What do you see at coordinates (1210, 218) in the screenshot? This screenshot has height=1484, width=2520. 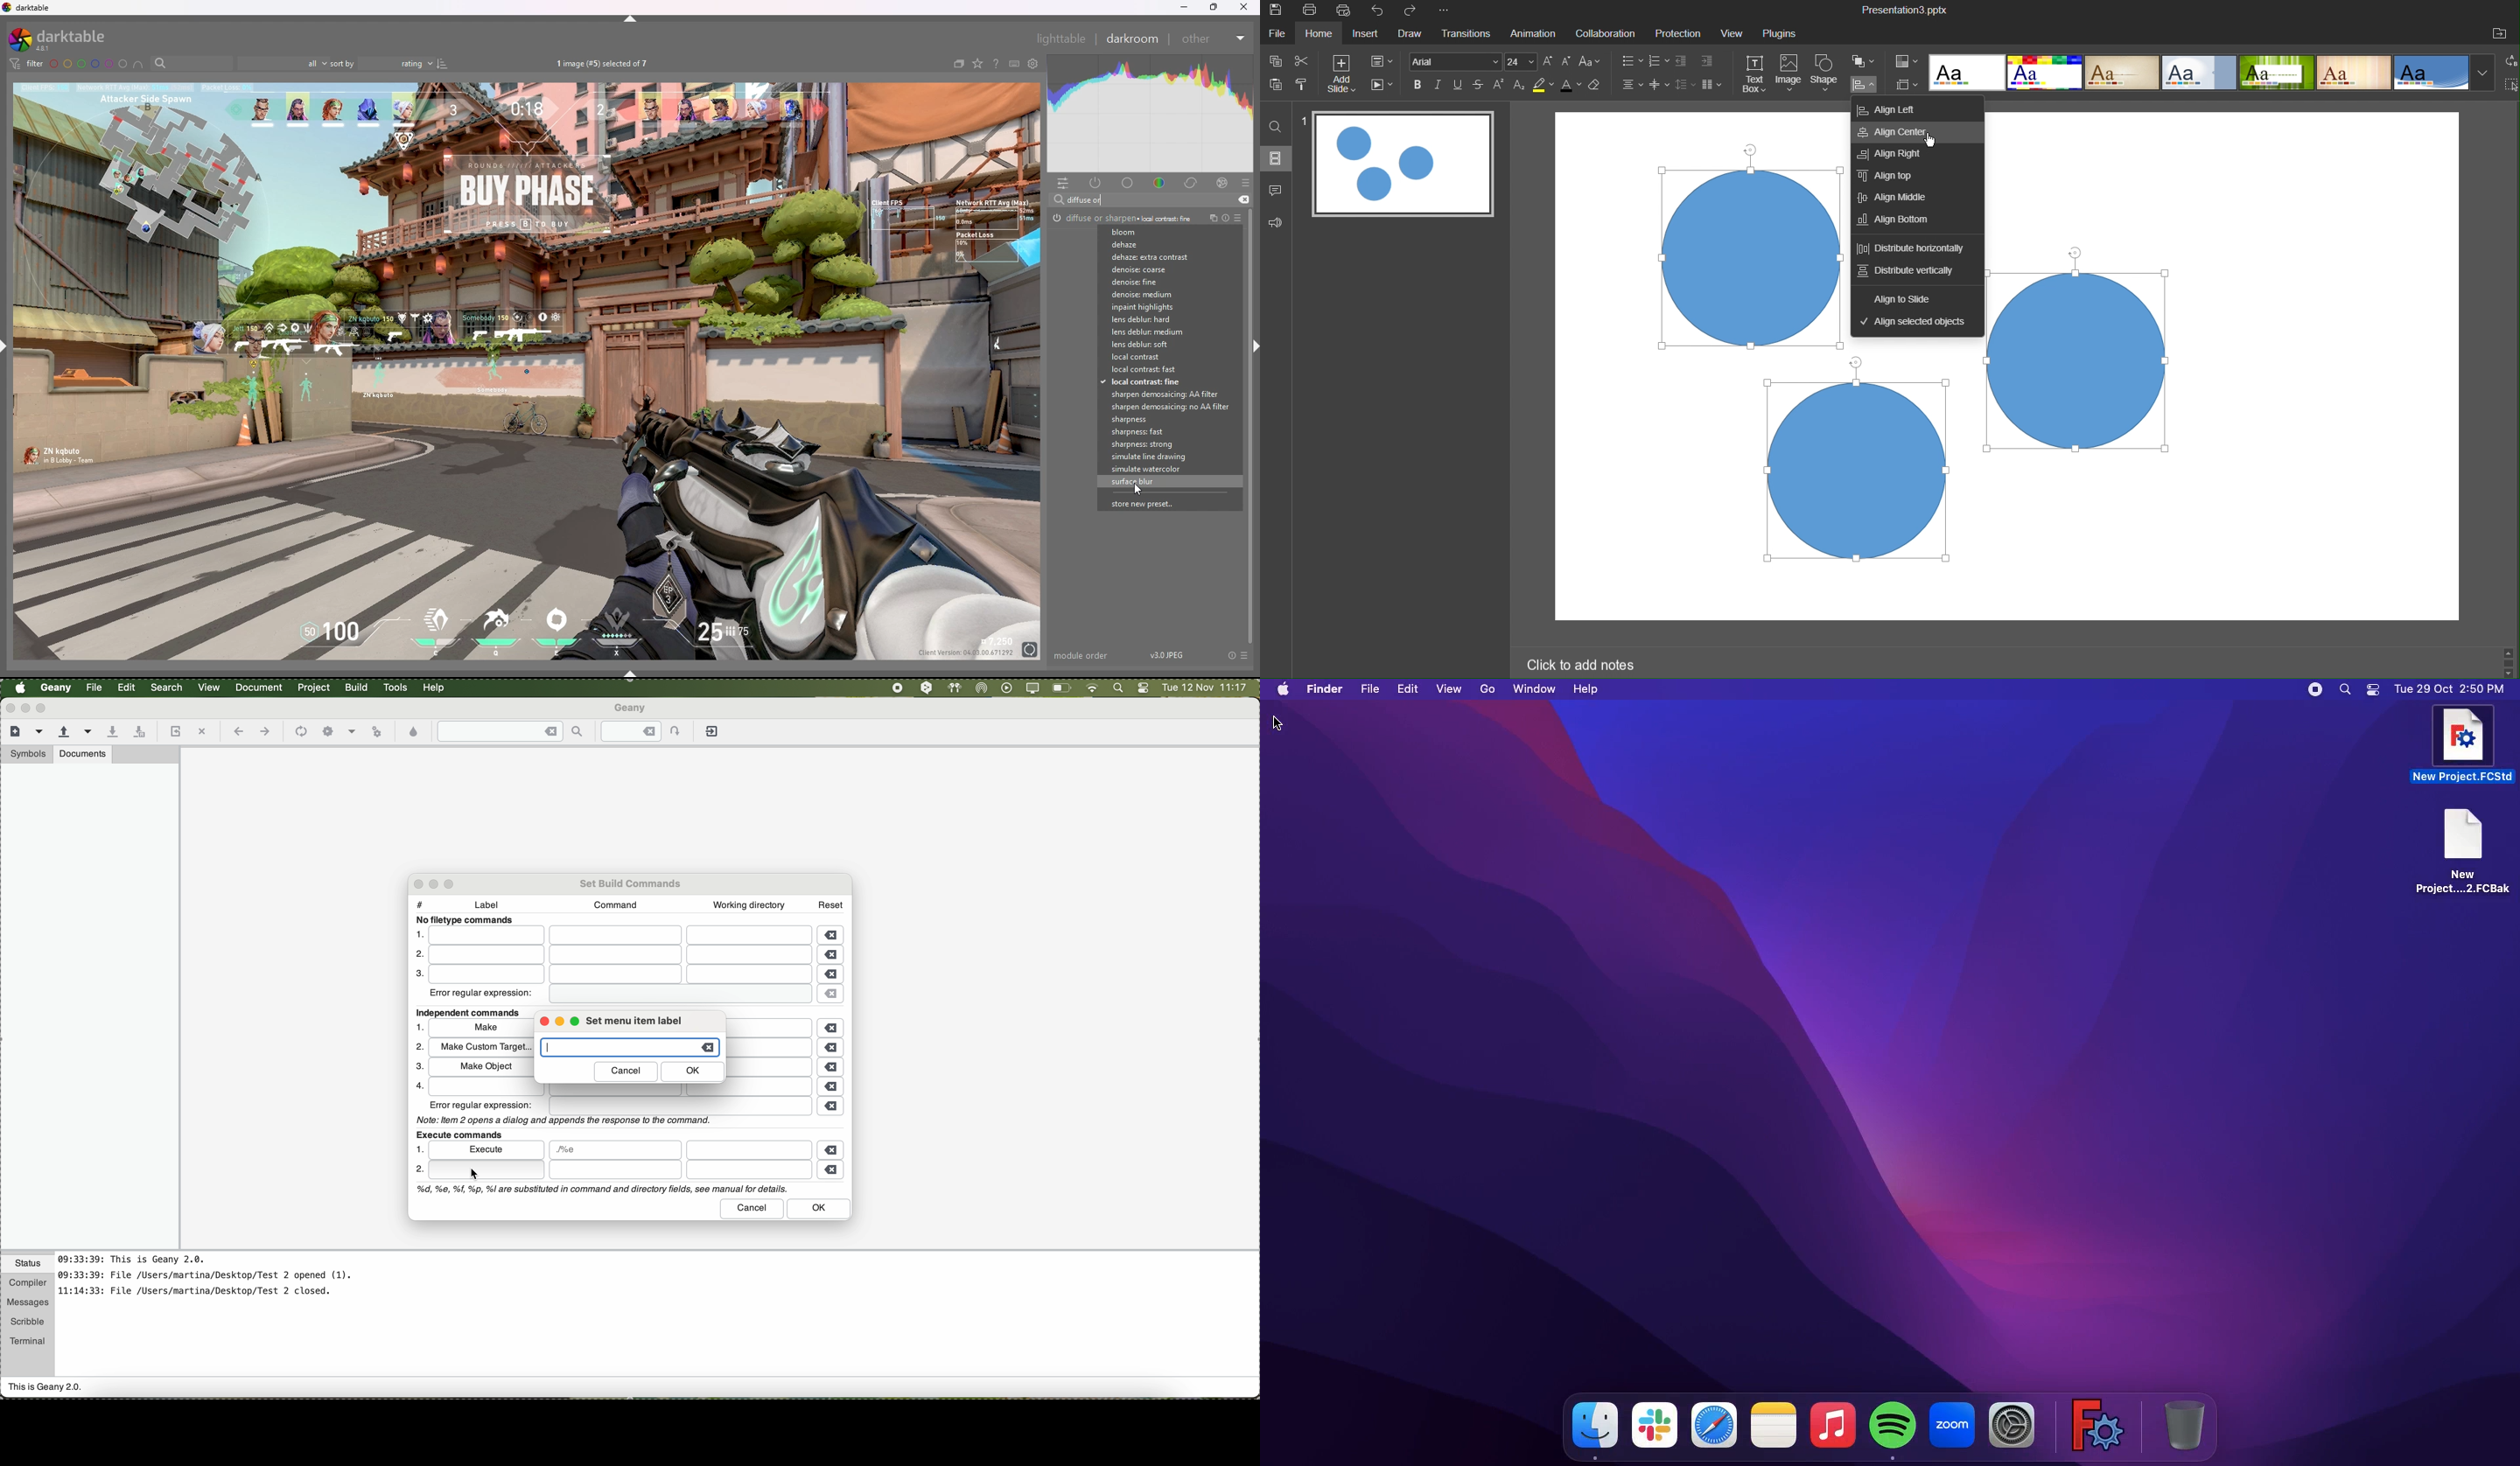 I see `multiple instances actions` at bounding box center [1210, 218].